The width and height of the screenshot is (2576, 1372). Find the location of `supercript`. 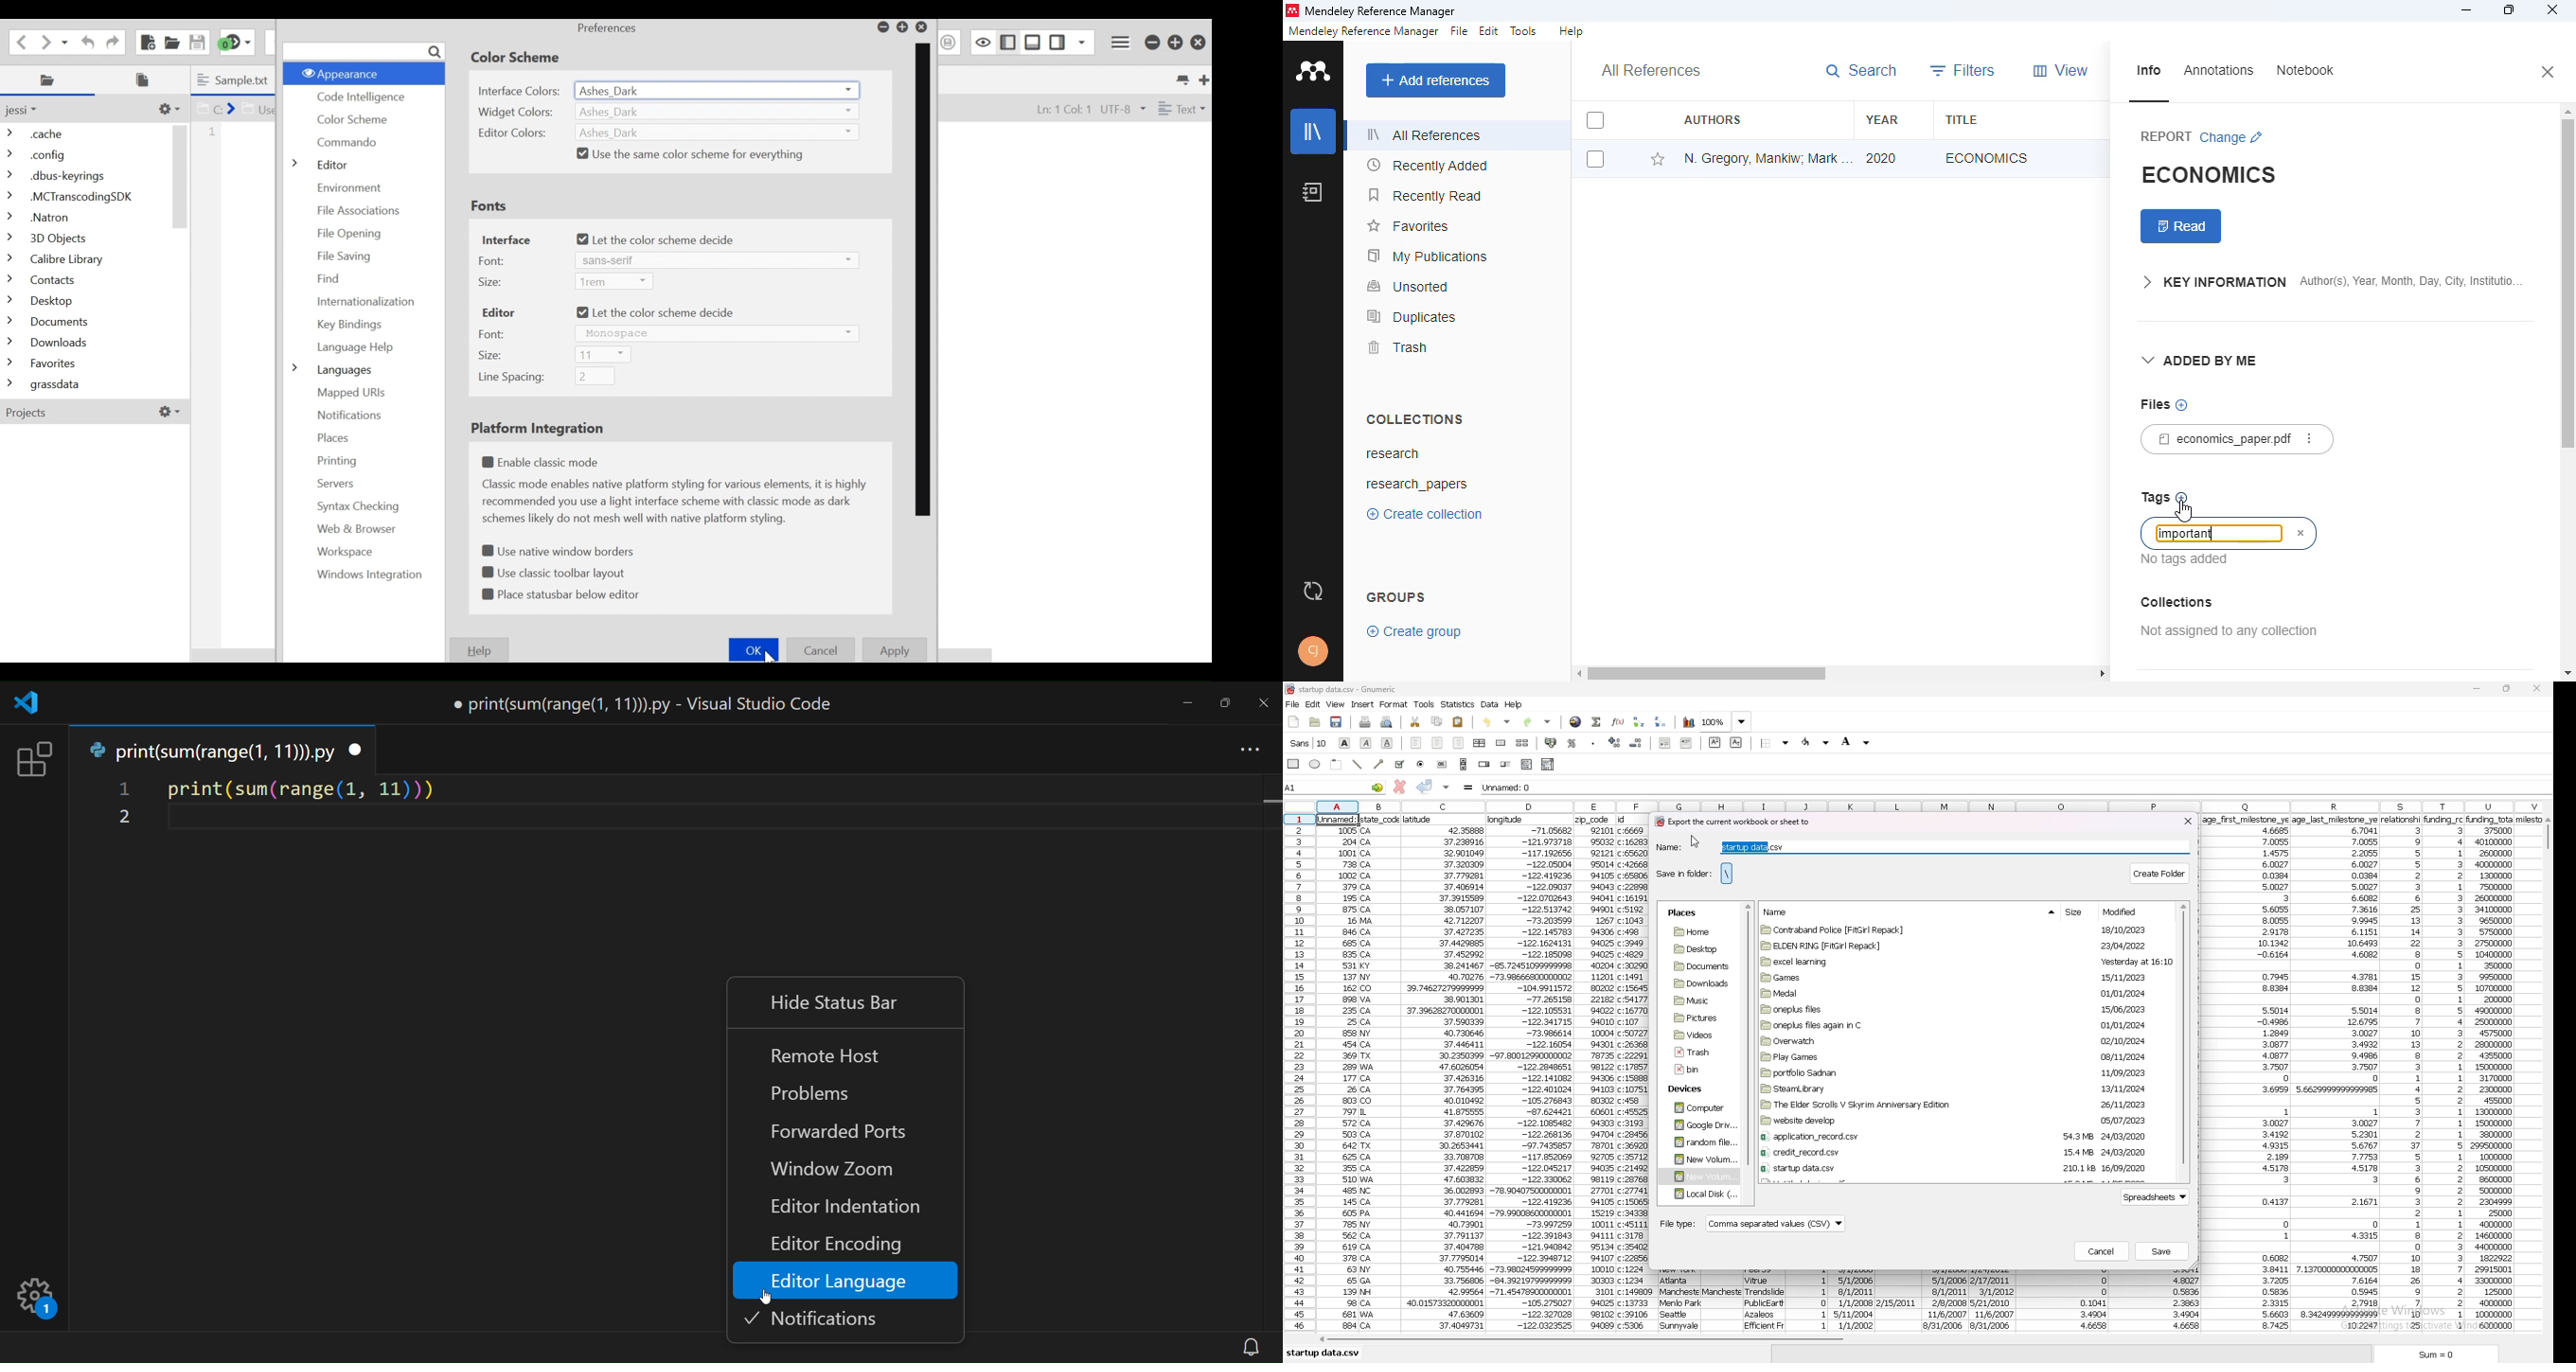

supercript is located at coordinates (1715, 742).